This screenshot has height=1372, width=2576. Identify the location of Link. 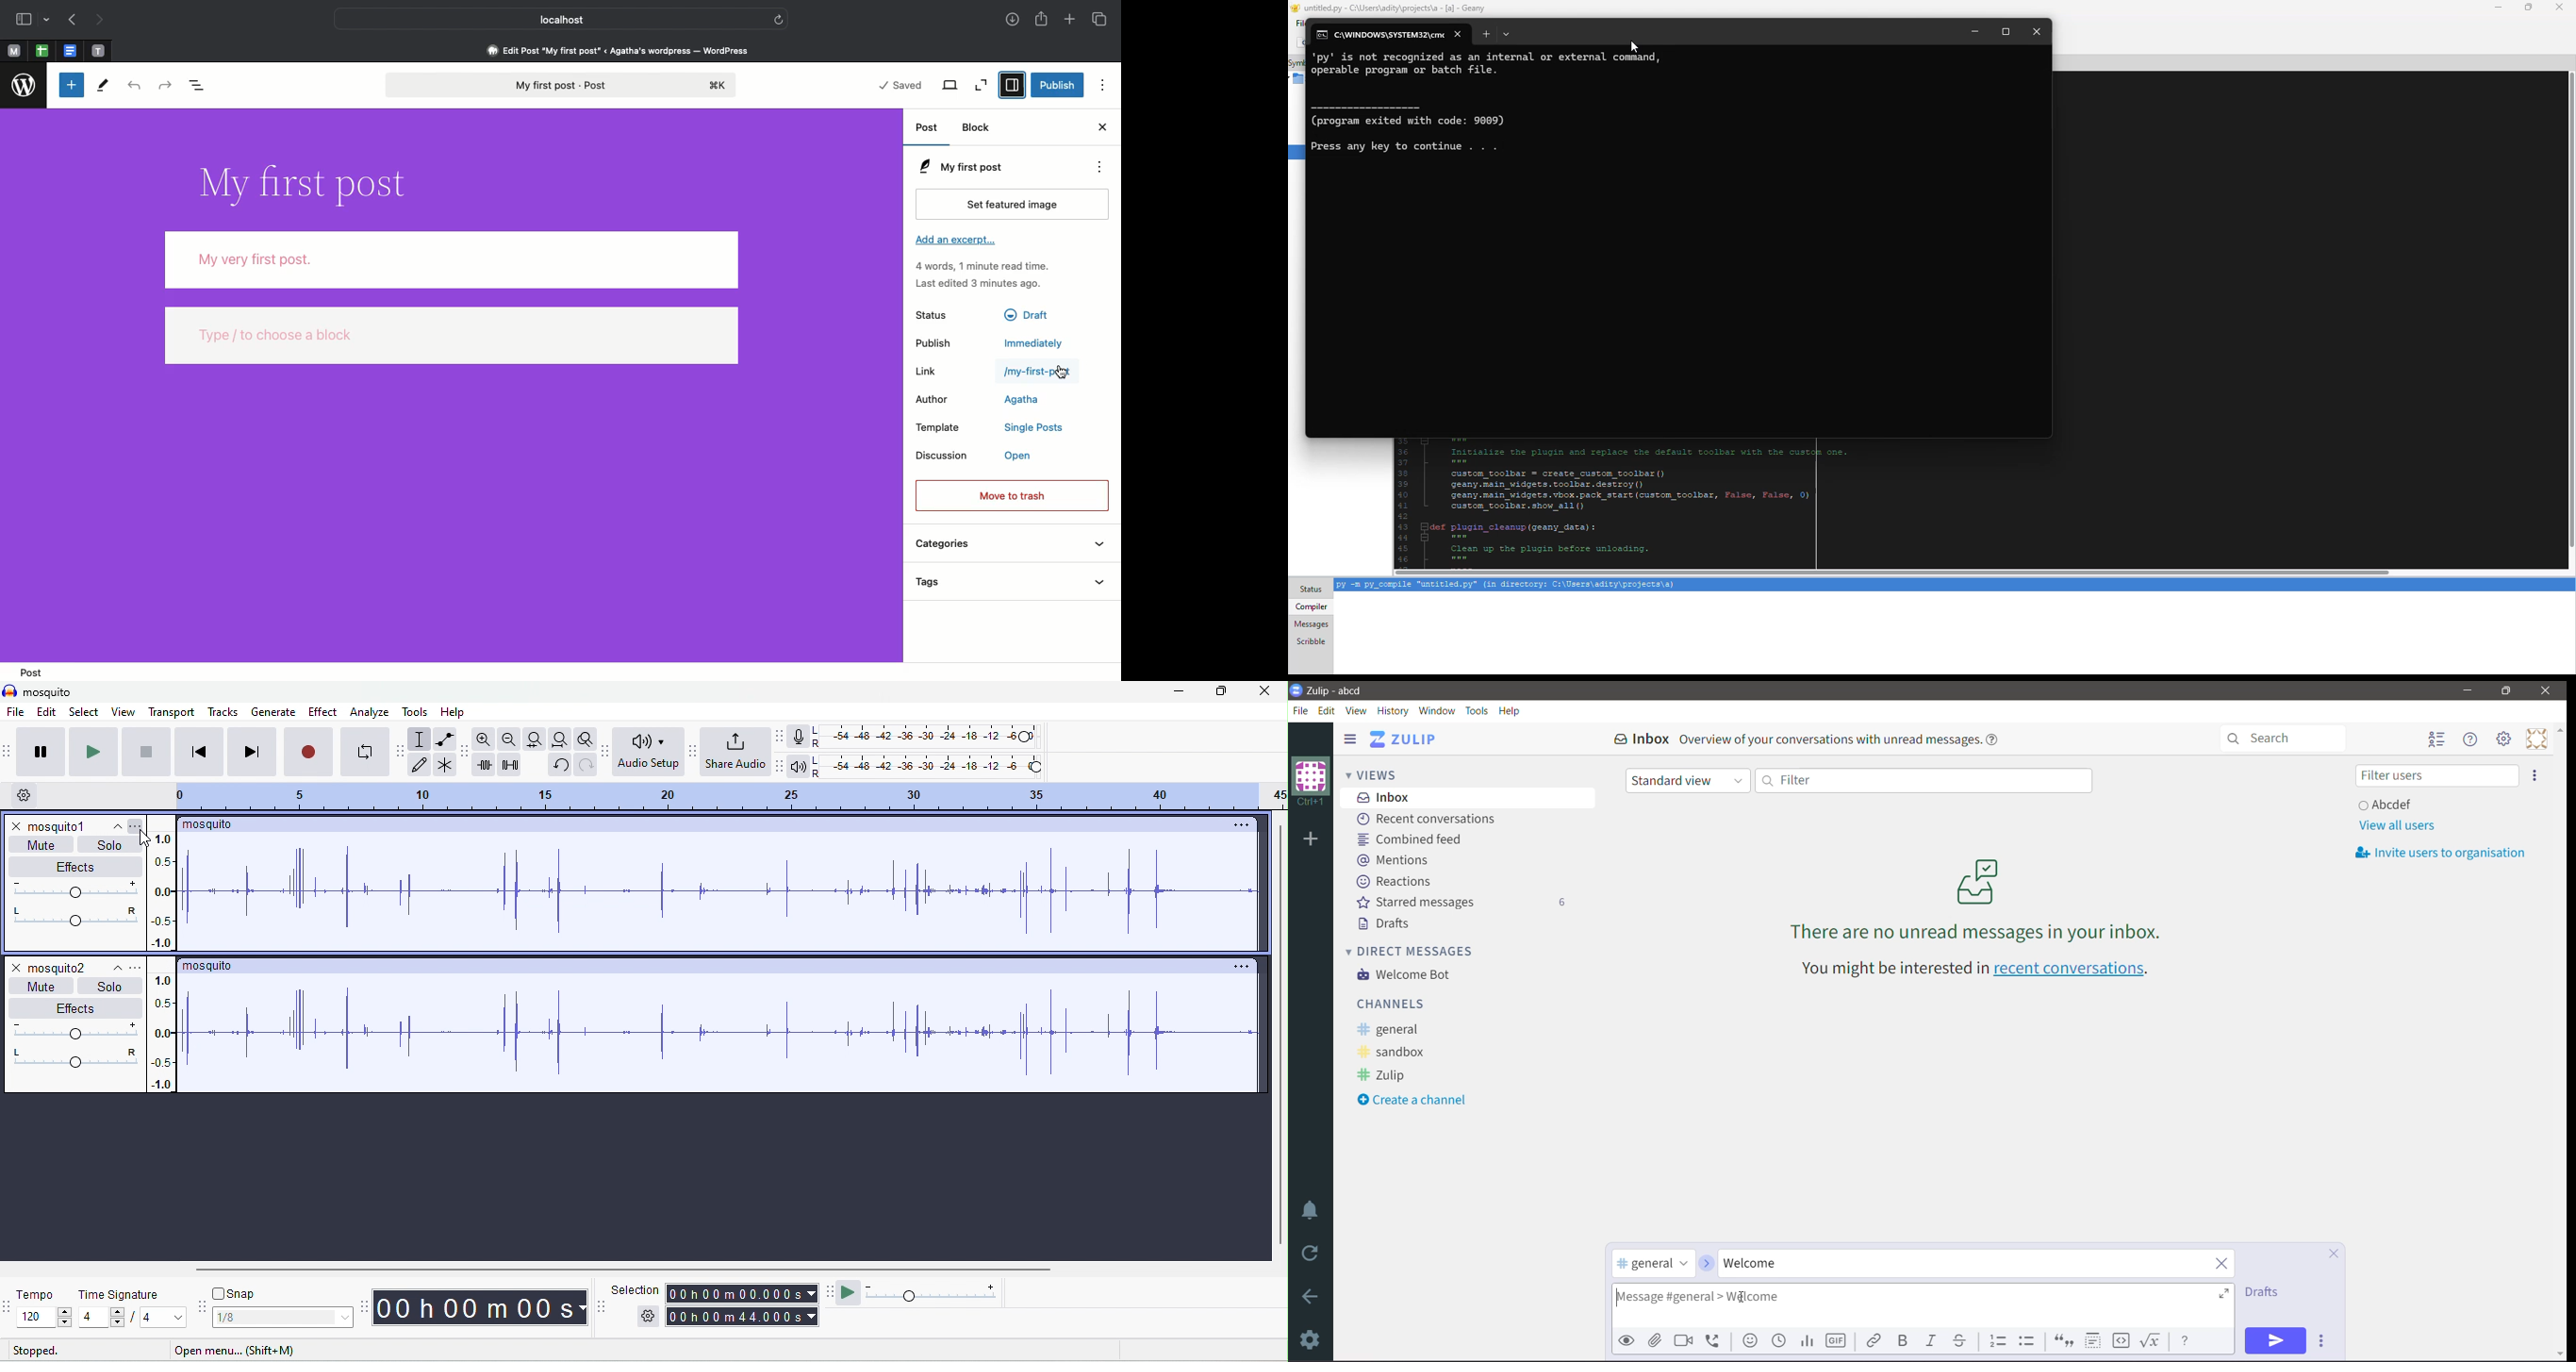
(932, 371).